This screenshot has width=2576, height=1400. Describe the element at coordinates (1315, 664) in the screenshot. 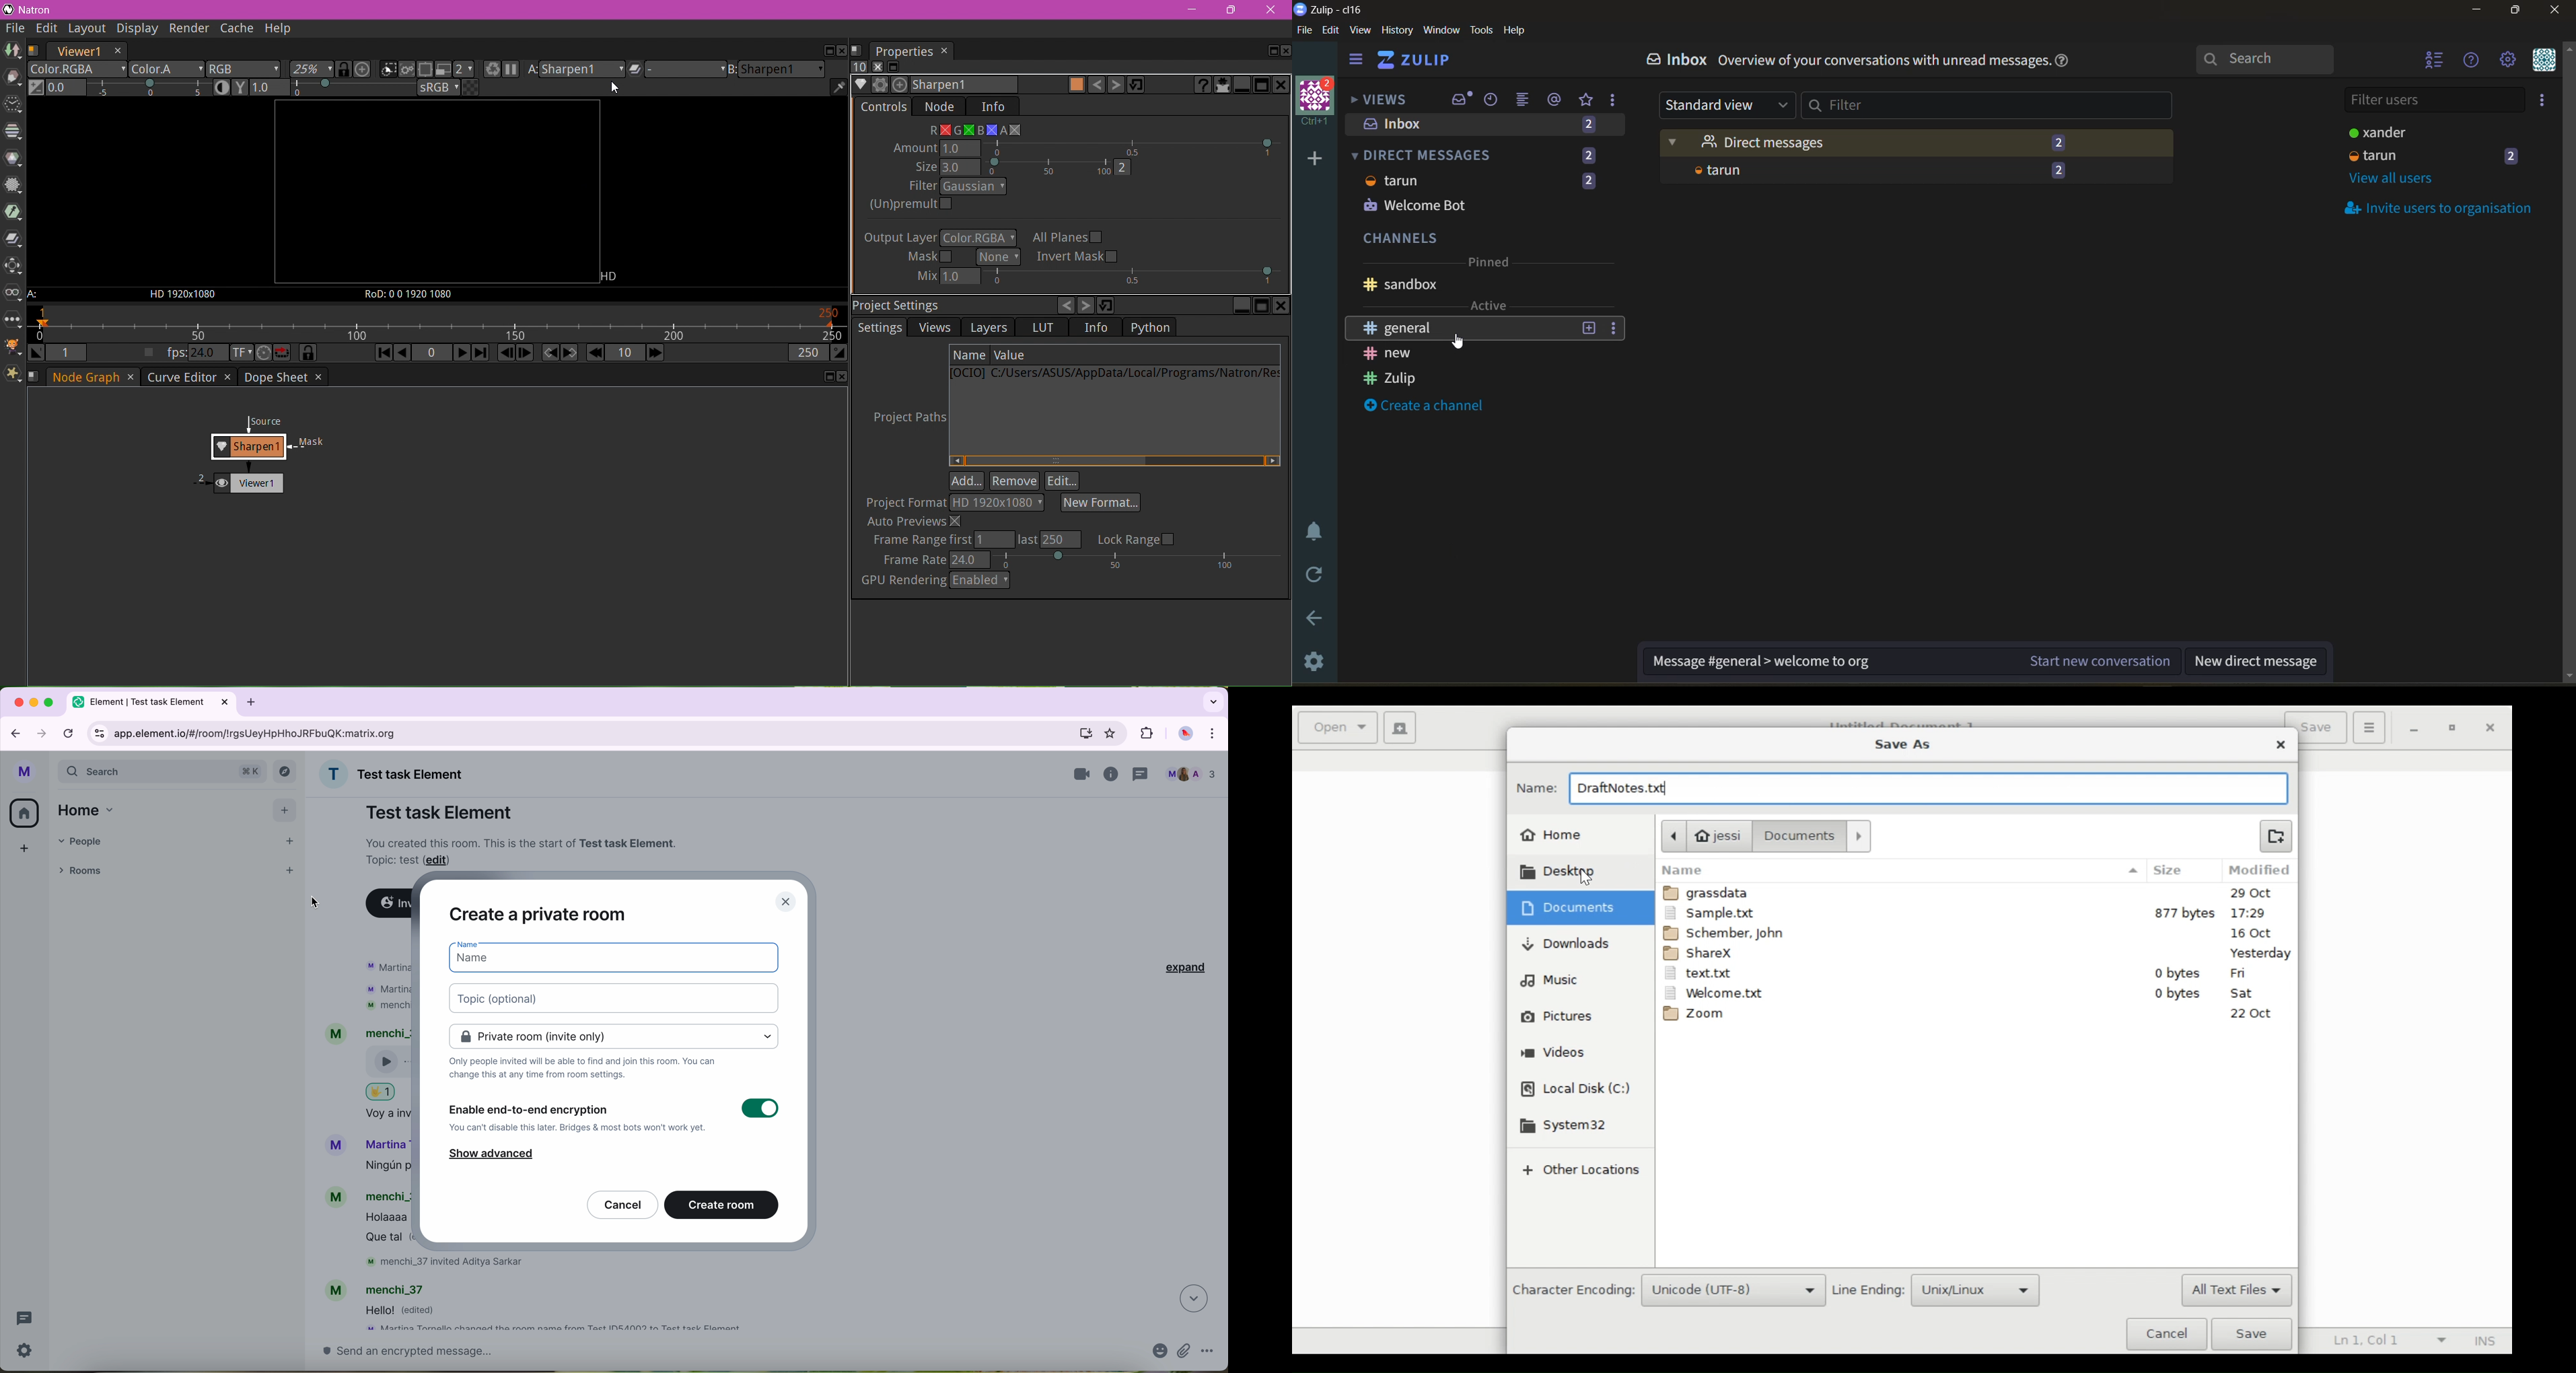

I see `settings` at that location.